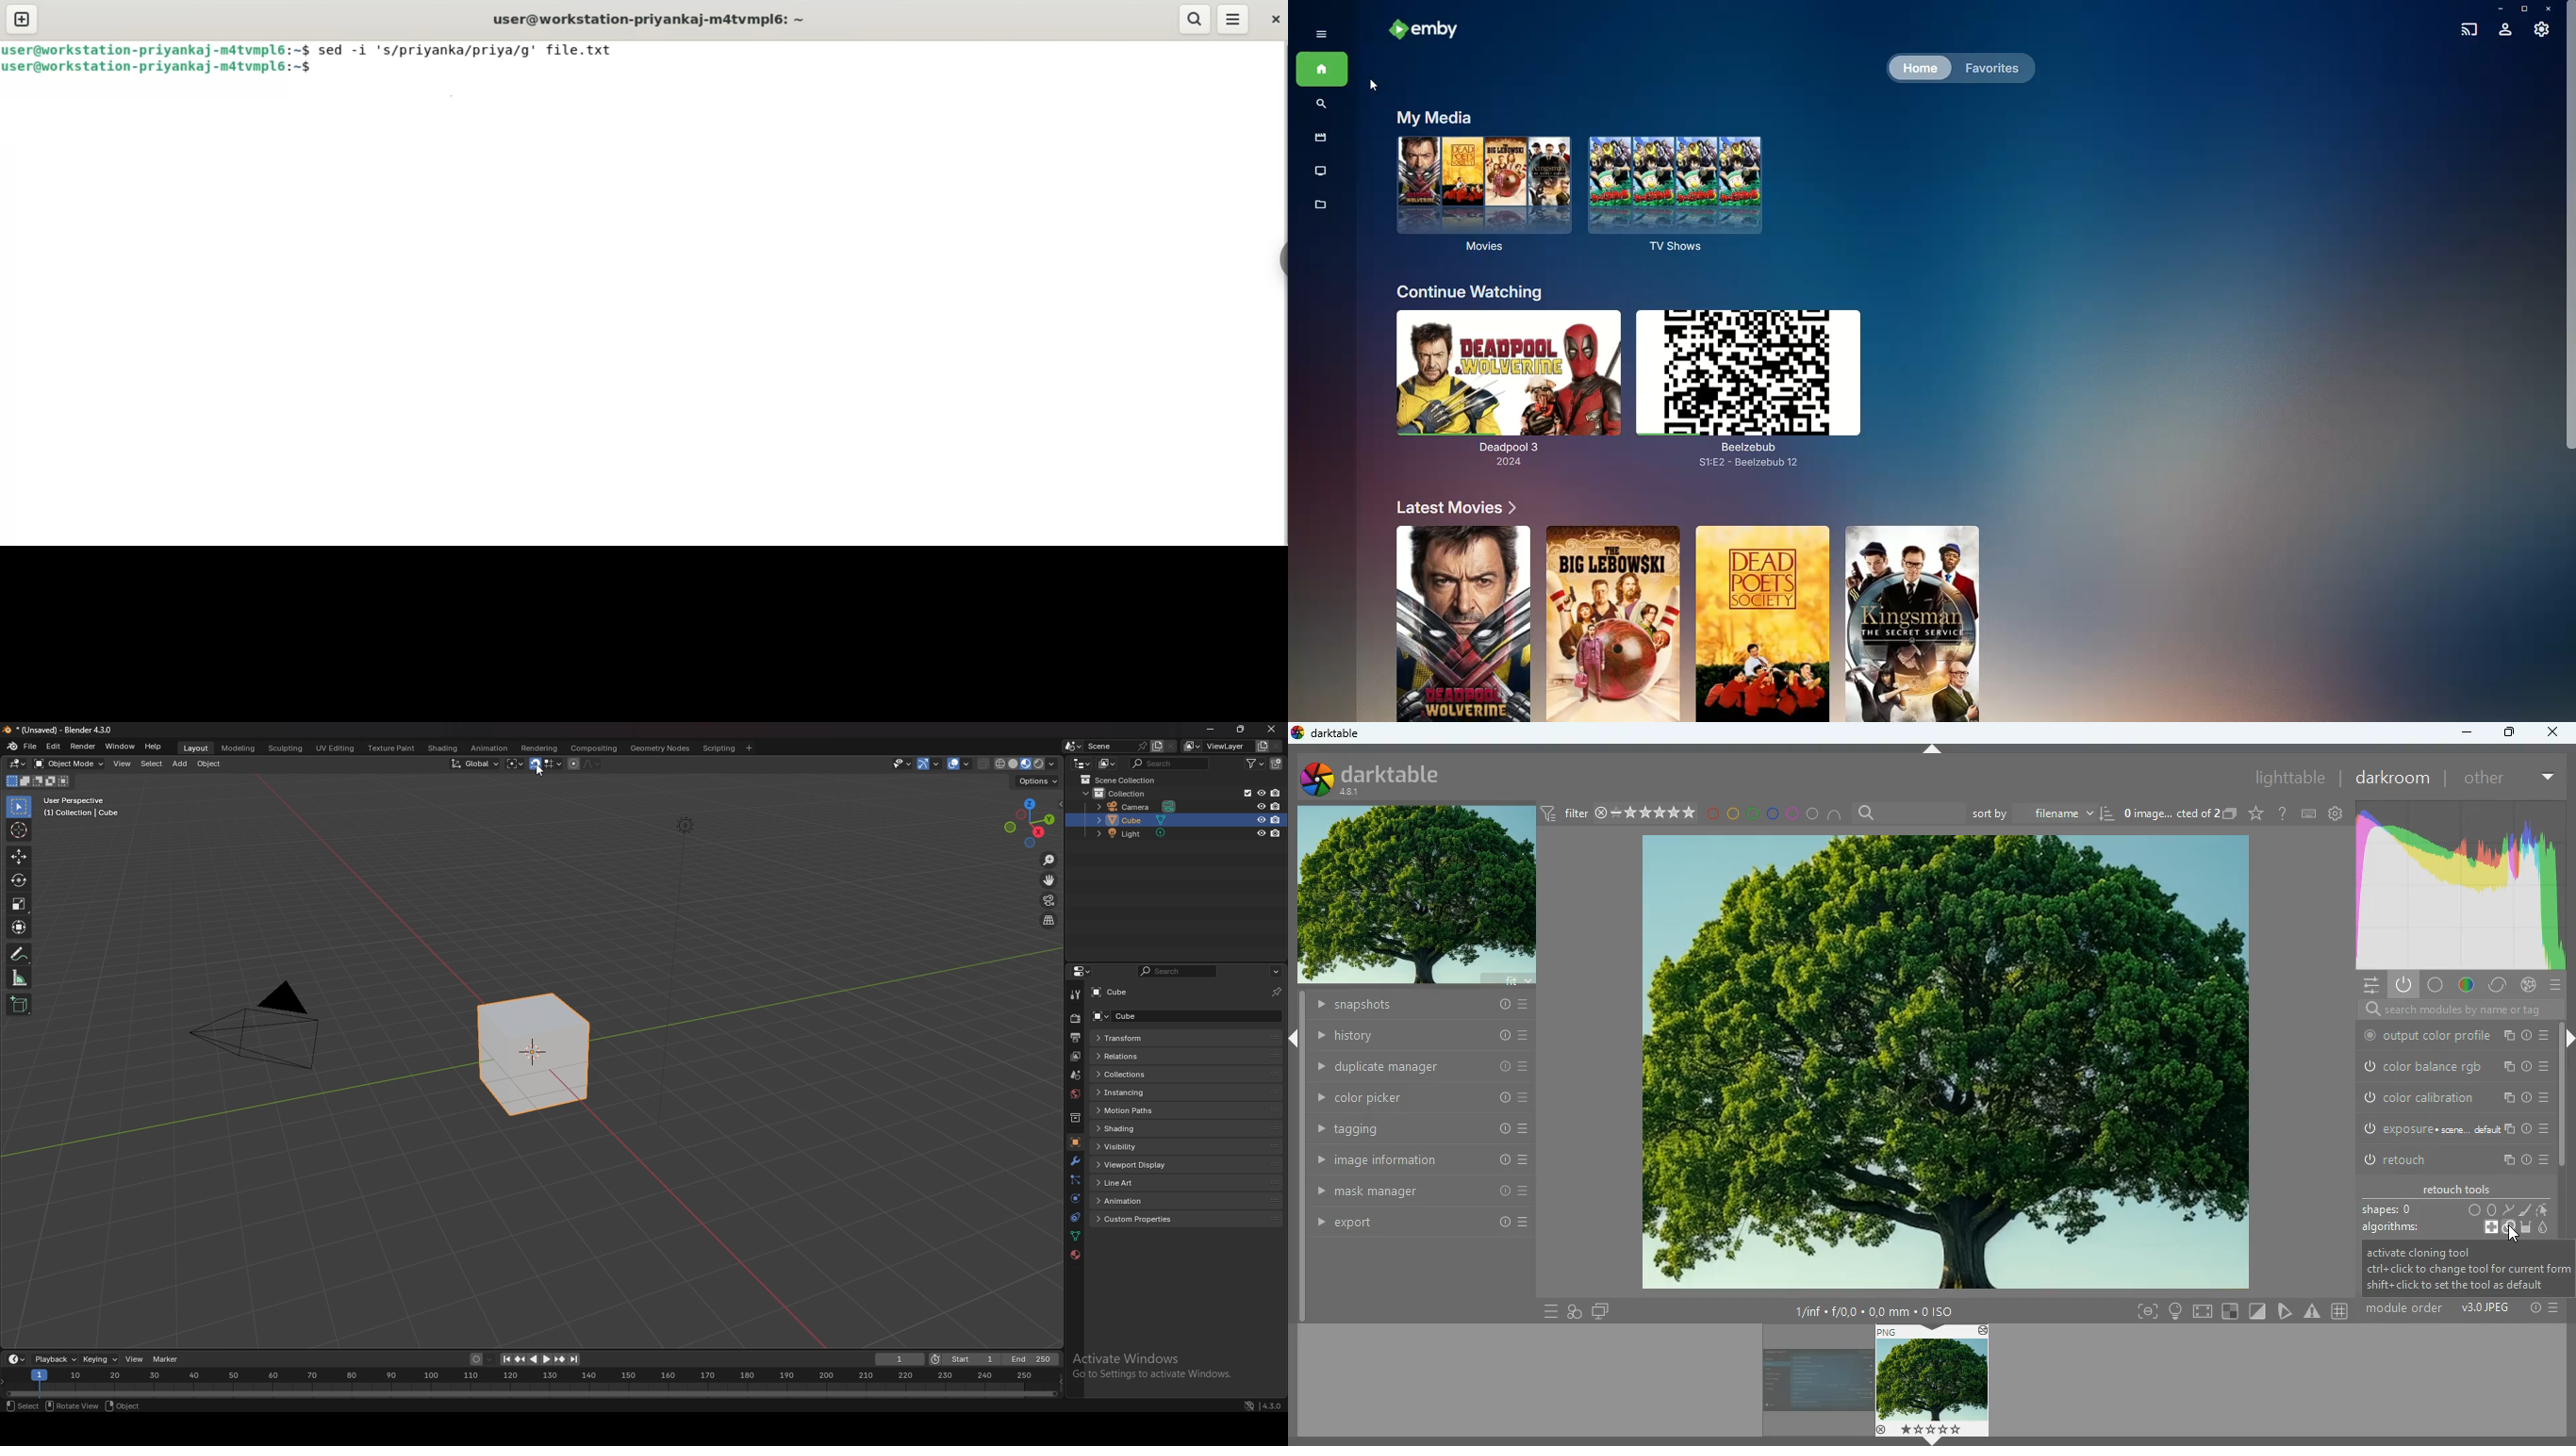  Describe the element at coordinates (1917, 623) in the screenshot. I see `` at that location.